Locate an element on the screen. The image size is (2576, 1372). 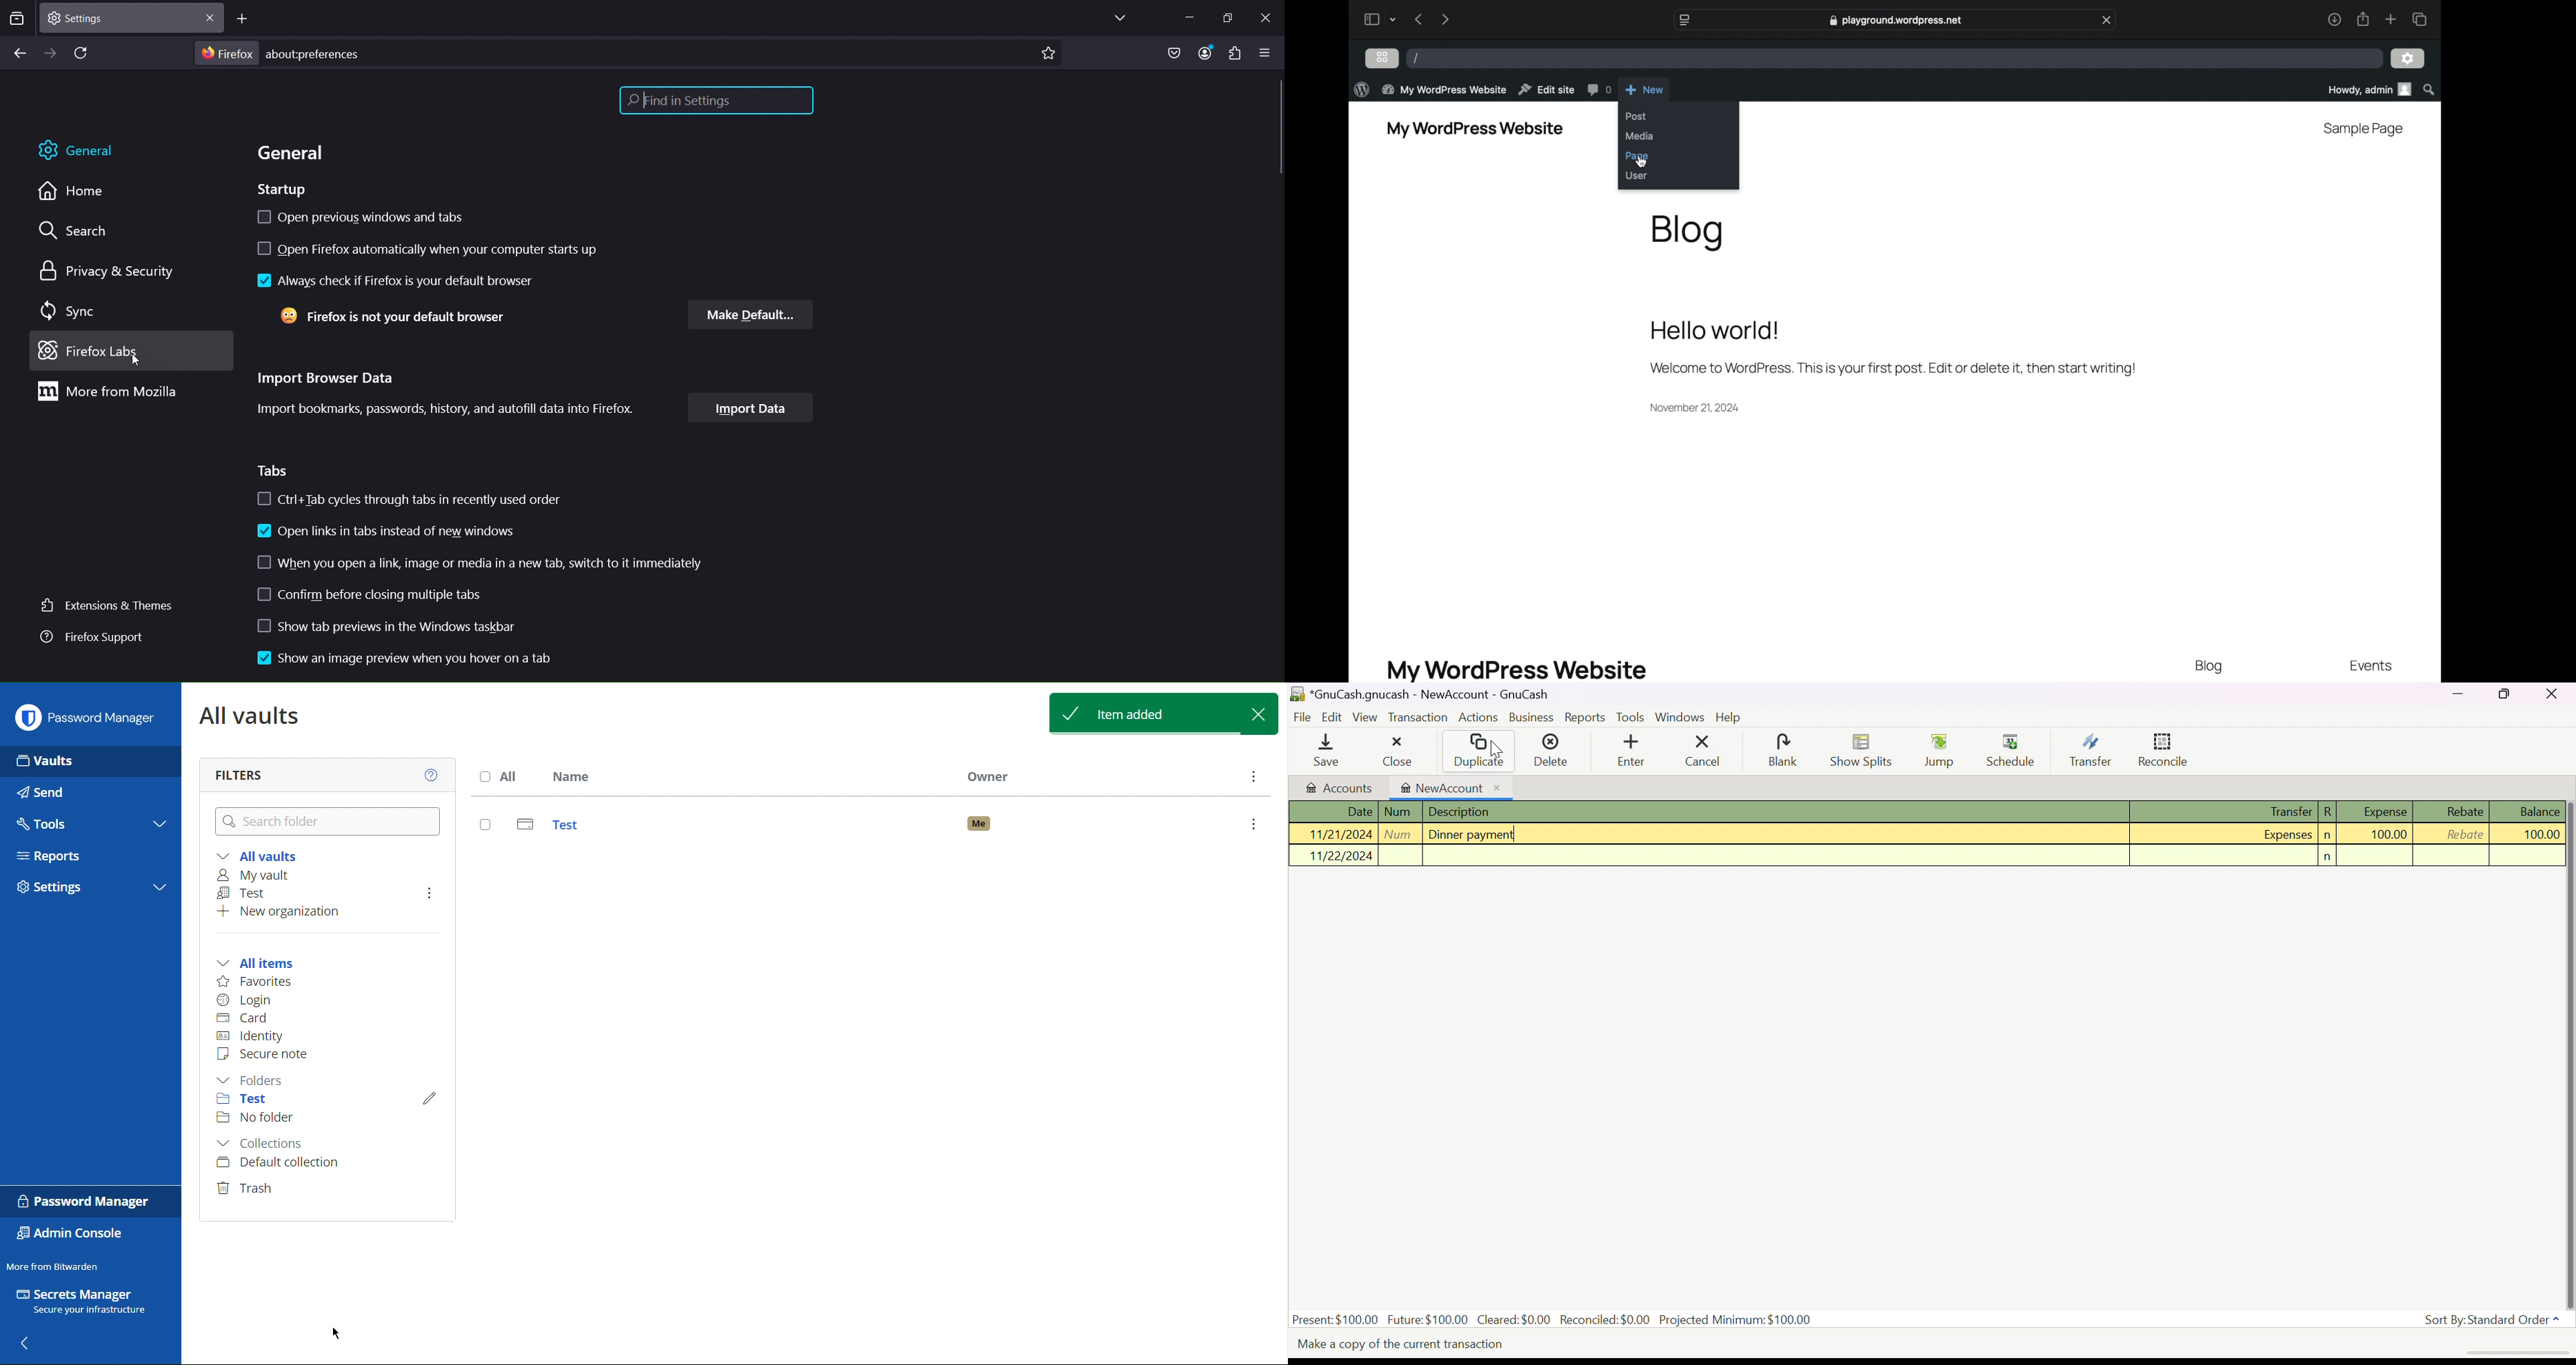
share is located at coordinates (2361, 18).